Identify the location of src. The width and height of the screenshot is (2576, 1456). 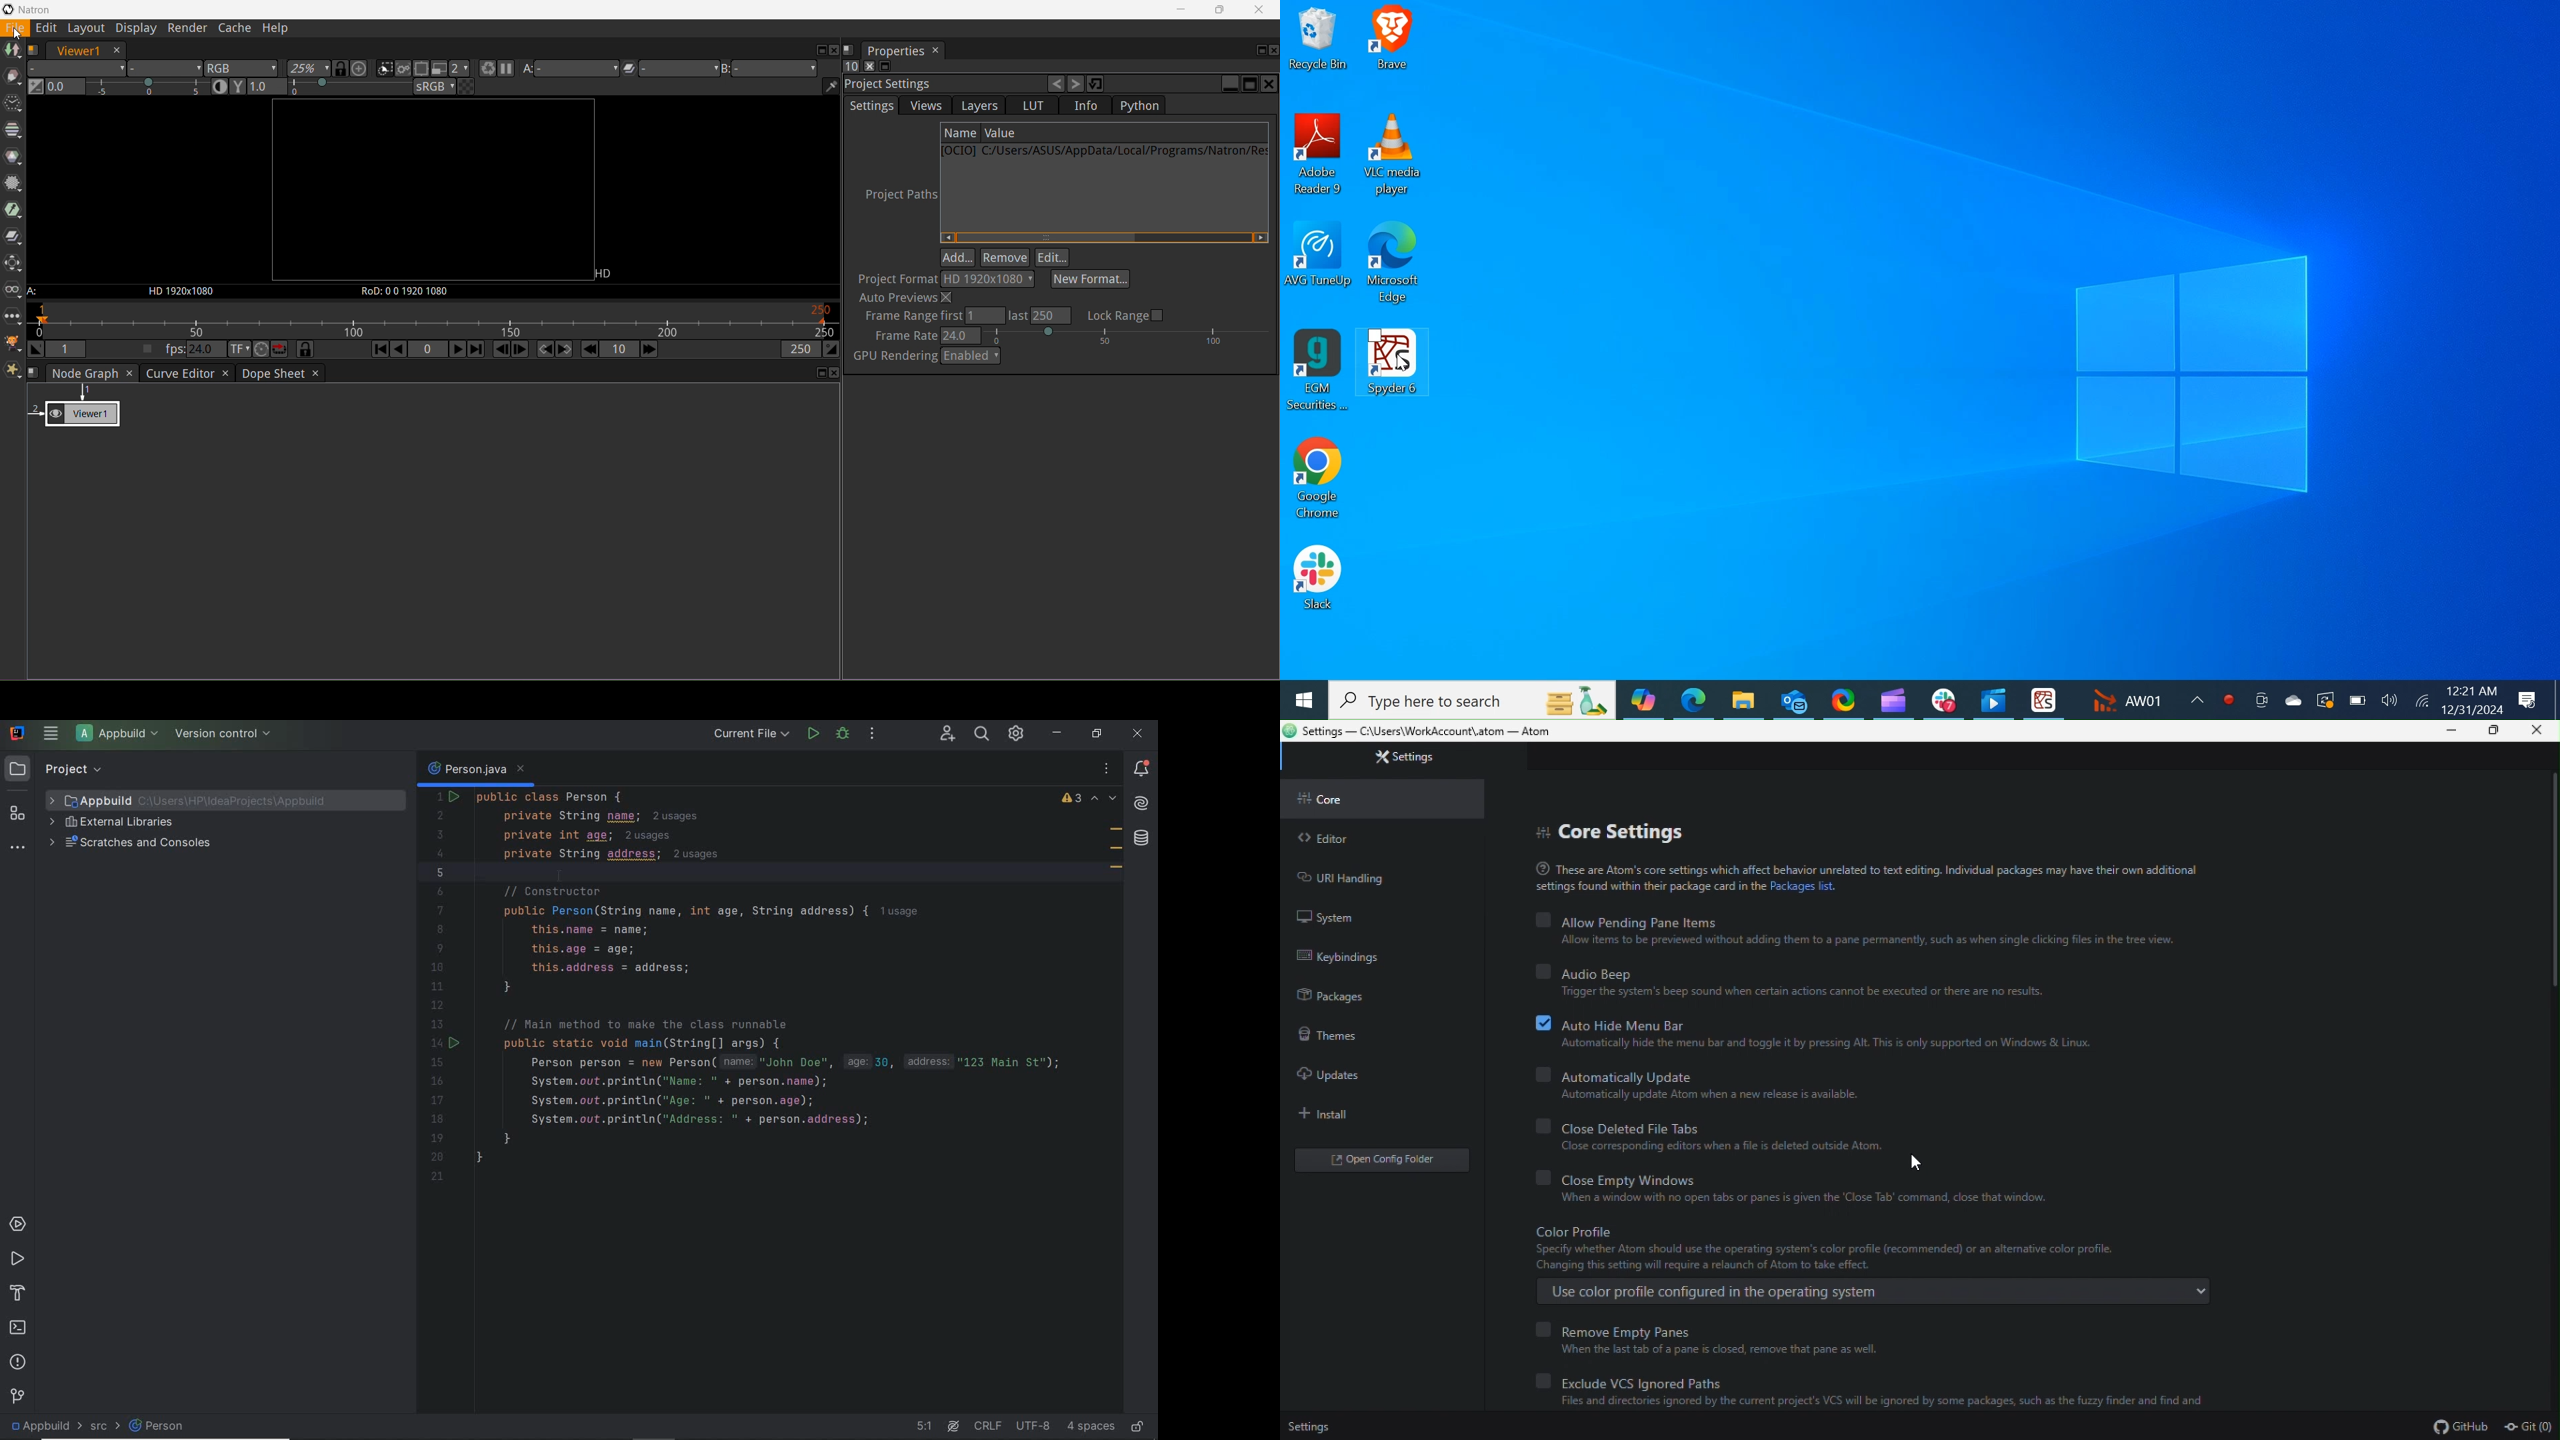
(96, 1428).